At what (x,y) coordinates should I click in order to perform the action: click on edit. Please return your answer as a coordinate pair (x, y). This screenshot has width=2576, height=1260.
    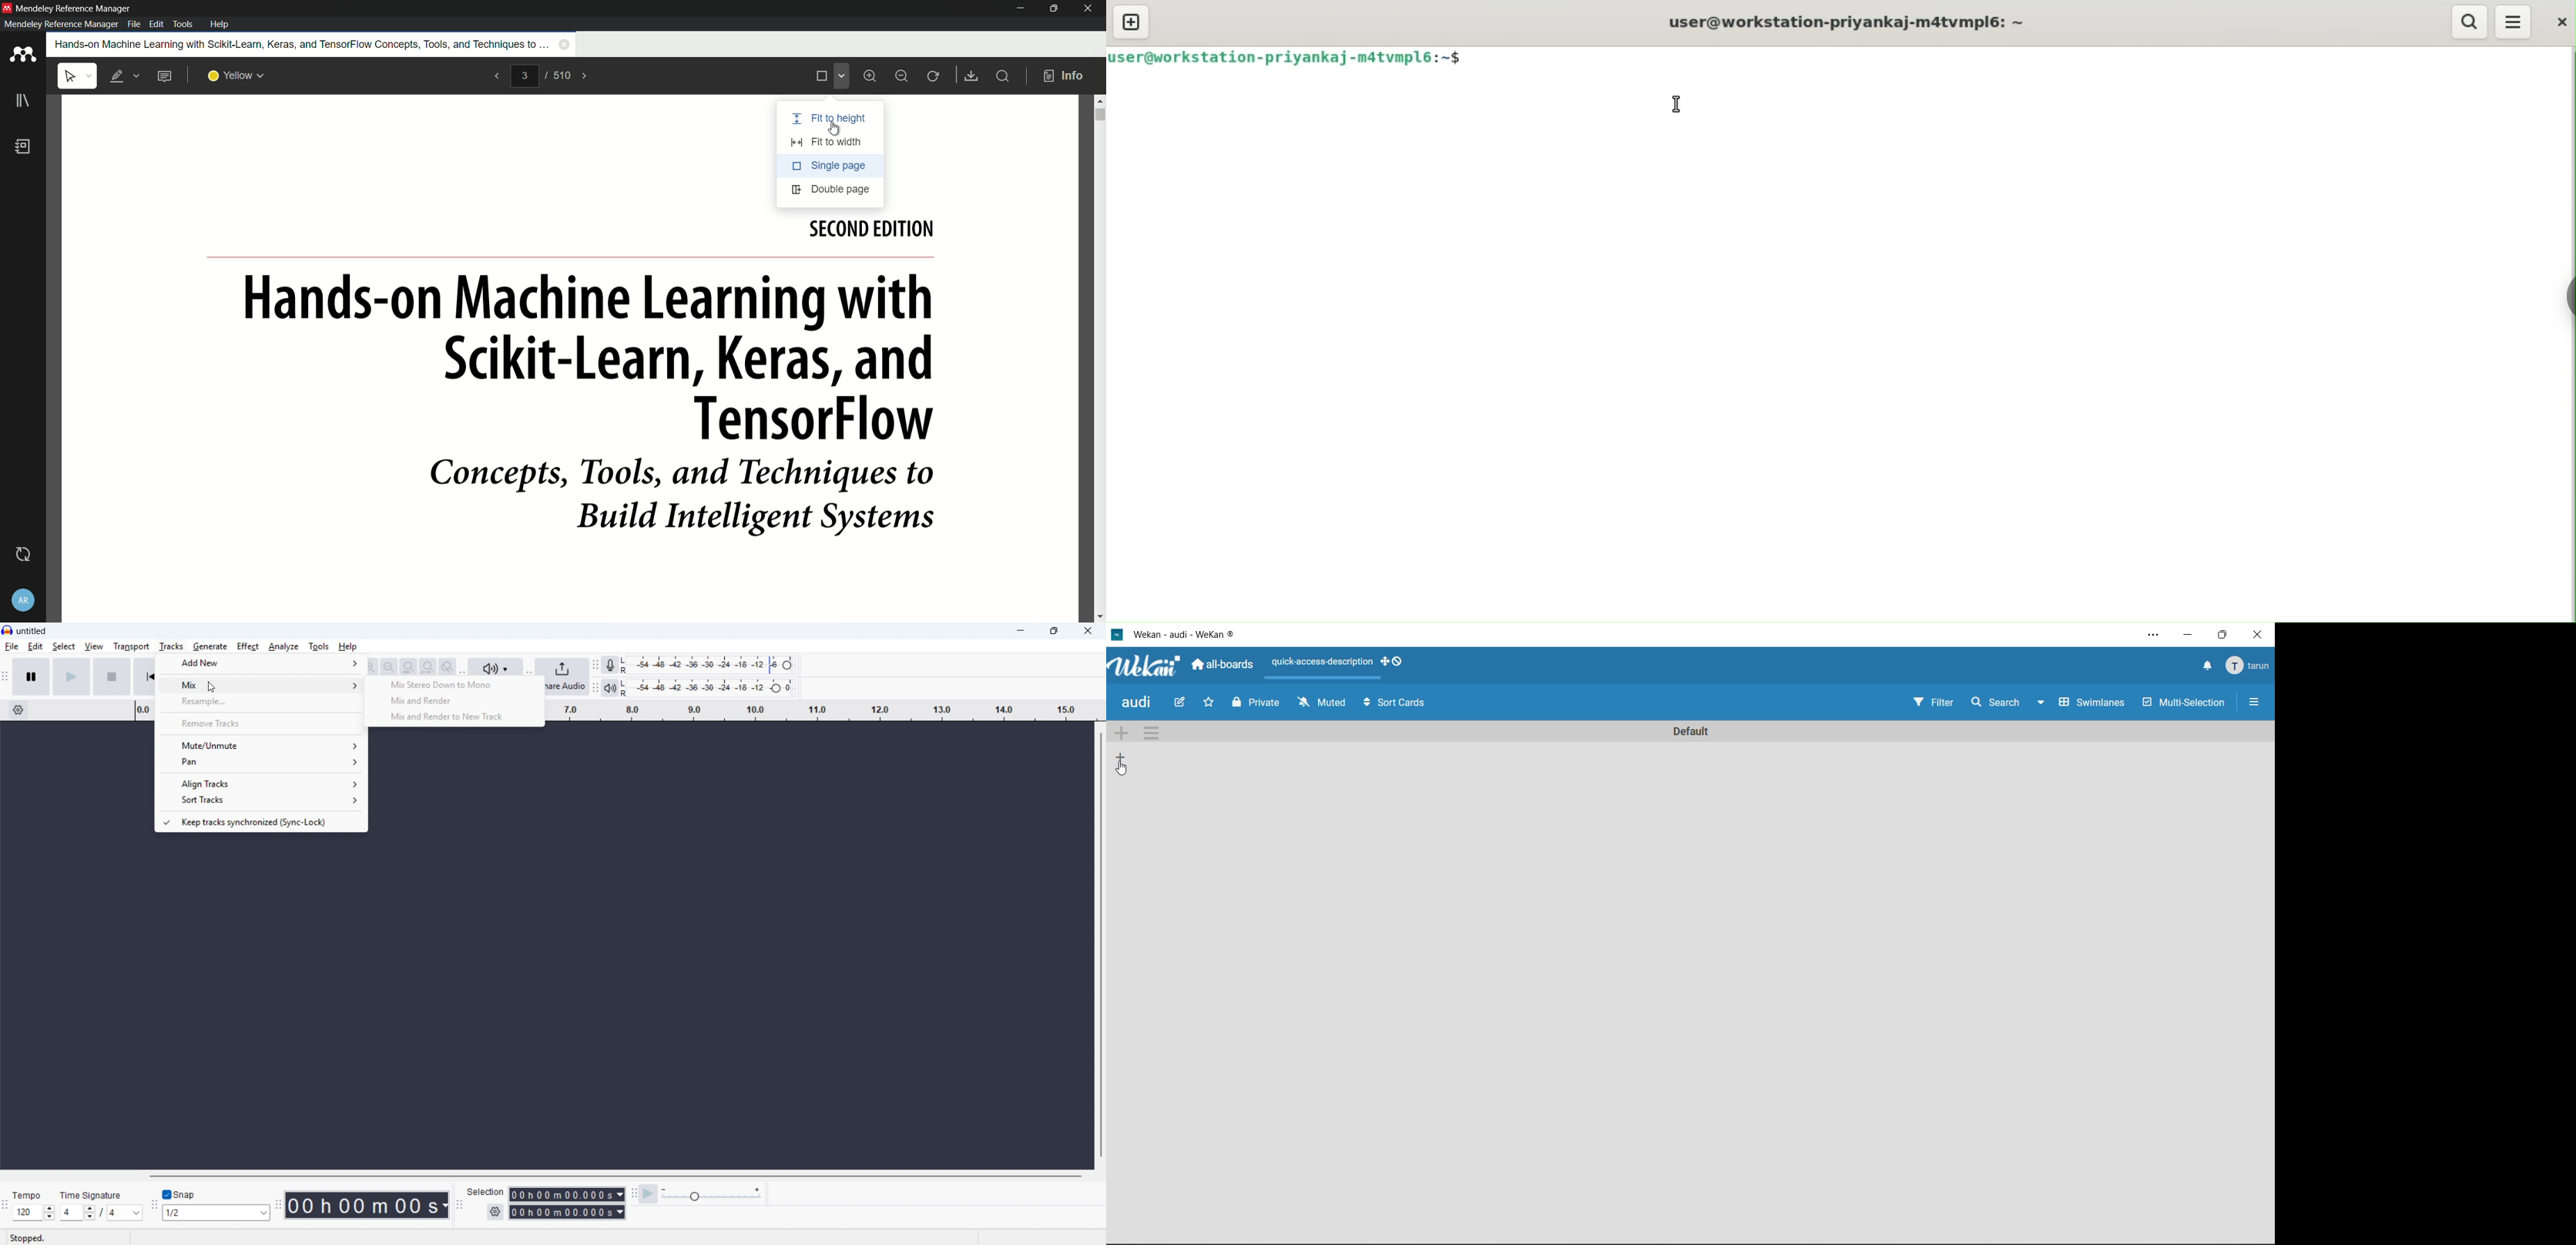
    Looking at the image, I should click on (1175, 704).